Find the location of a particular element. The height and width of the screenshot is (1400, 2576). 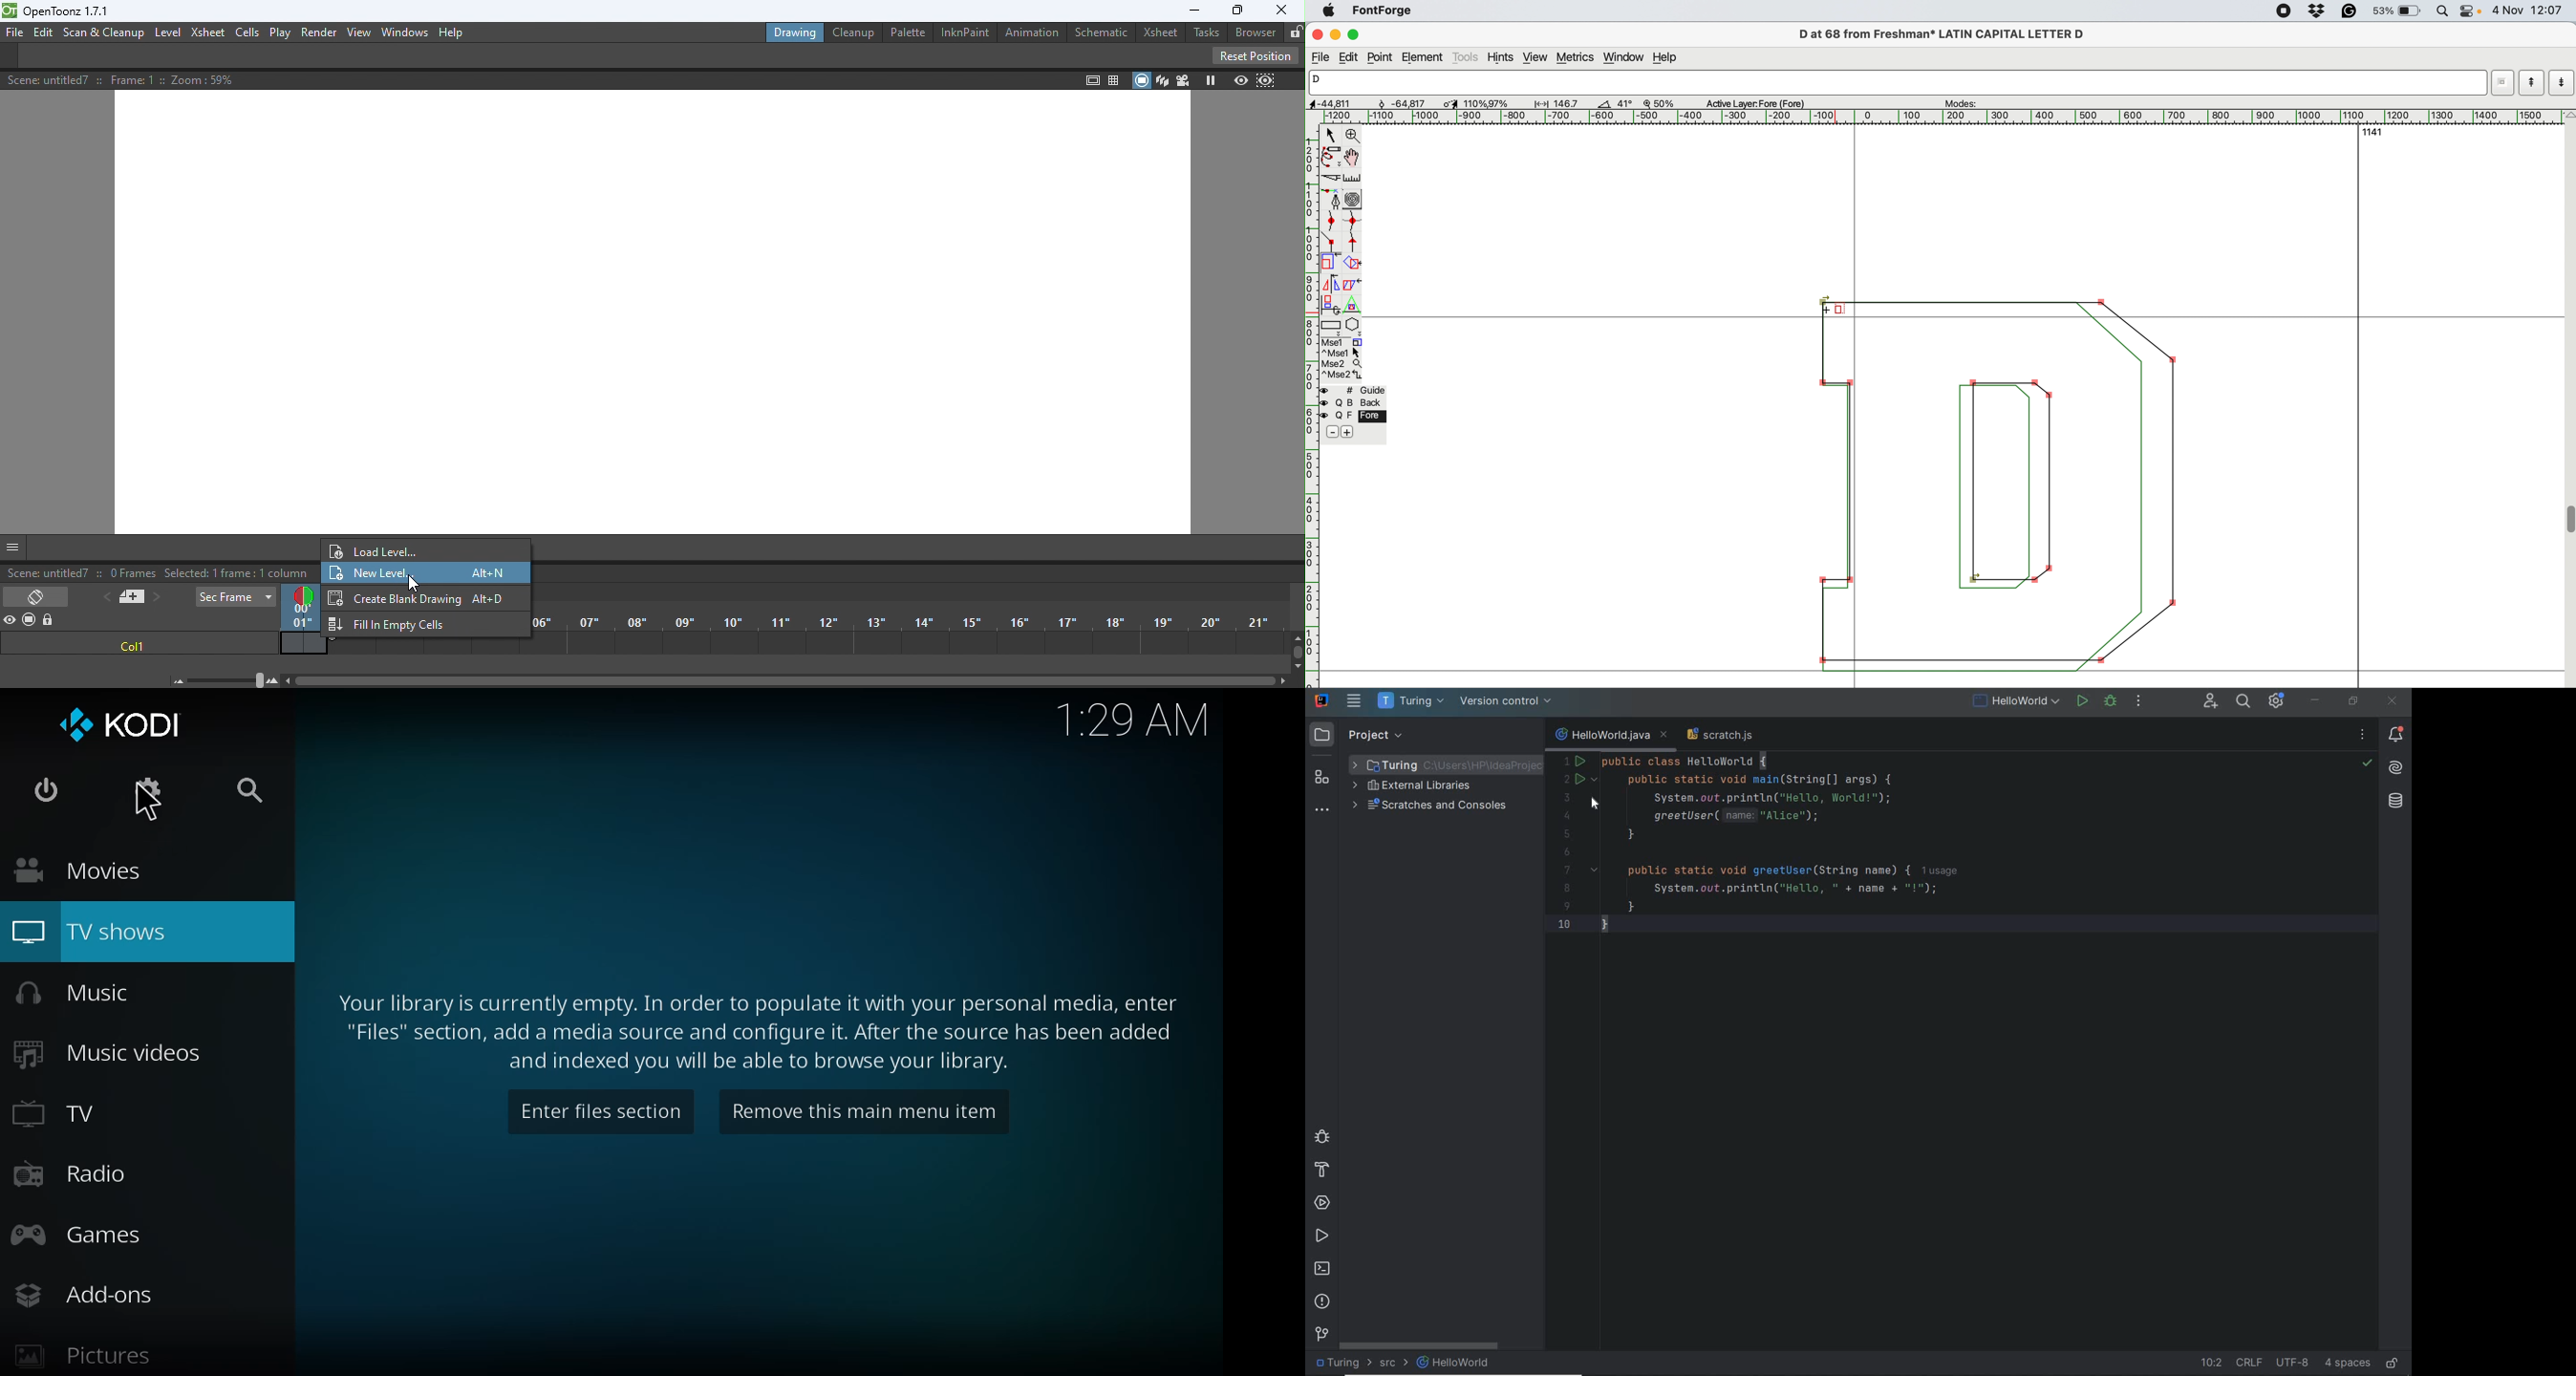

project folder is located at coordinates (1445, 763).